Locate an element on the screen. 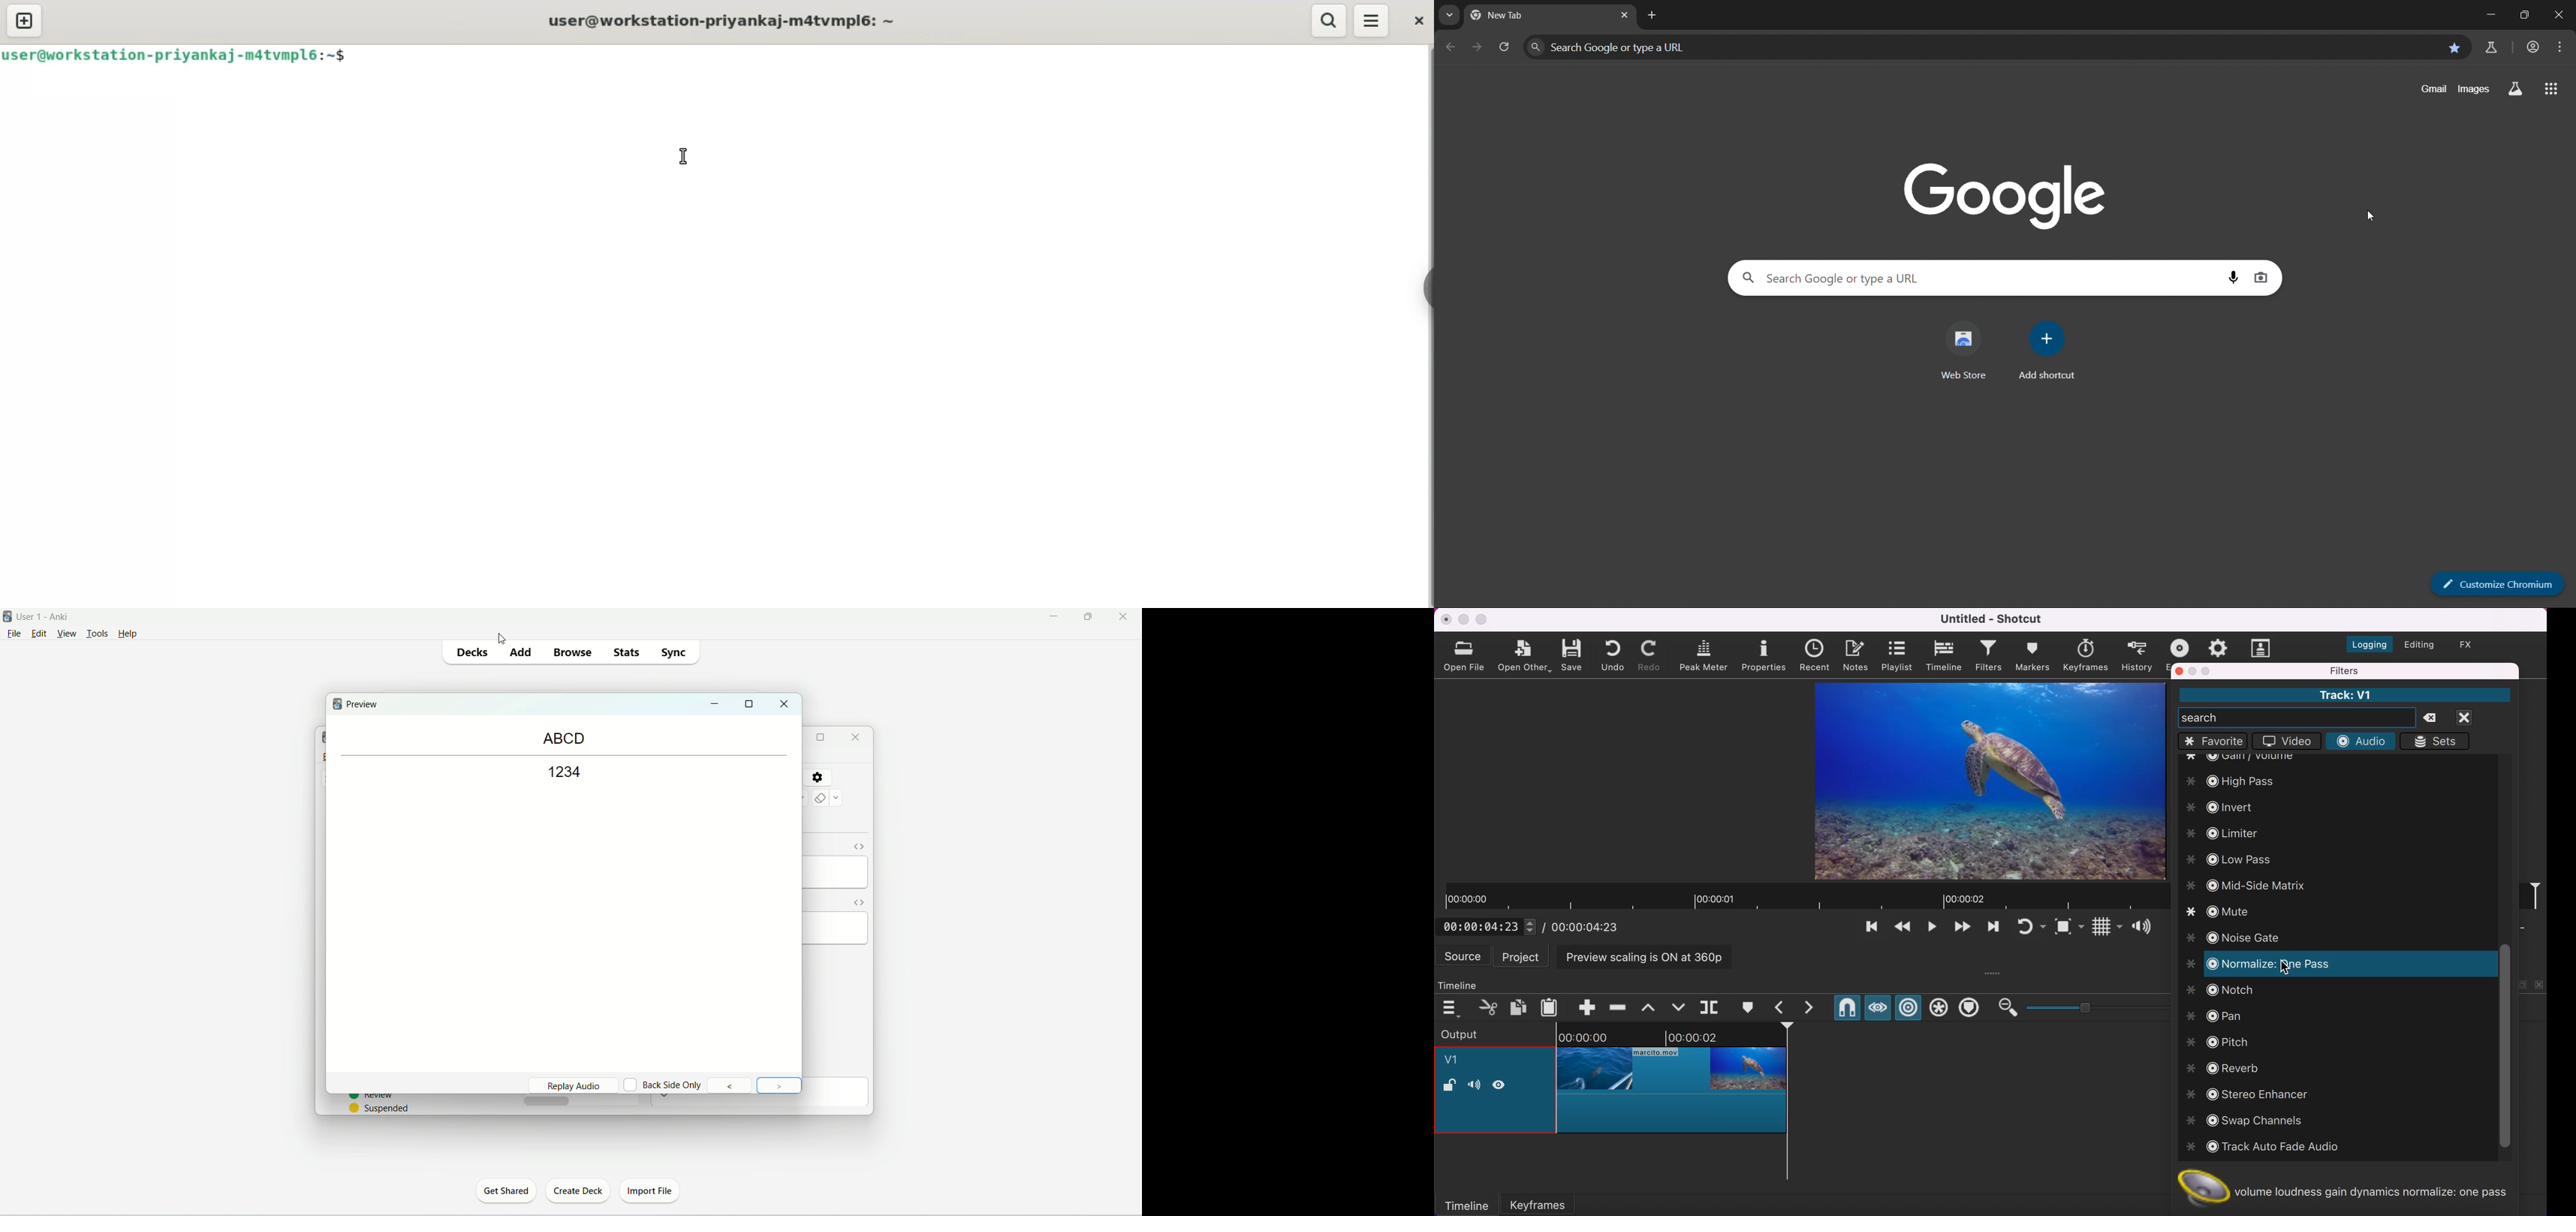 Image resolution: width=2576 pixels, height=1232 pixels. browse is located at coordinates (573, 652).